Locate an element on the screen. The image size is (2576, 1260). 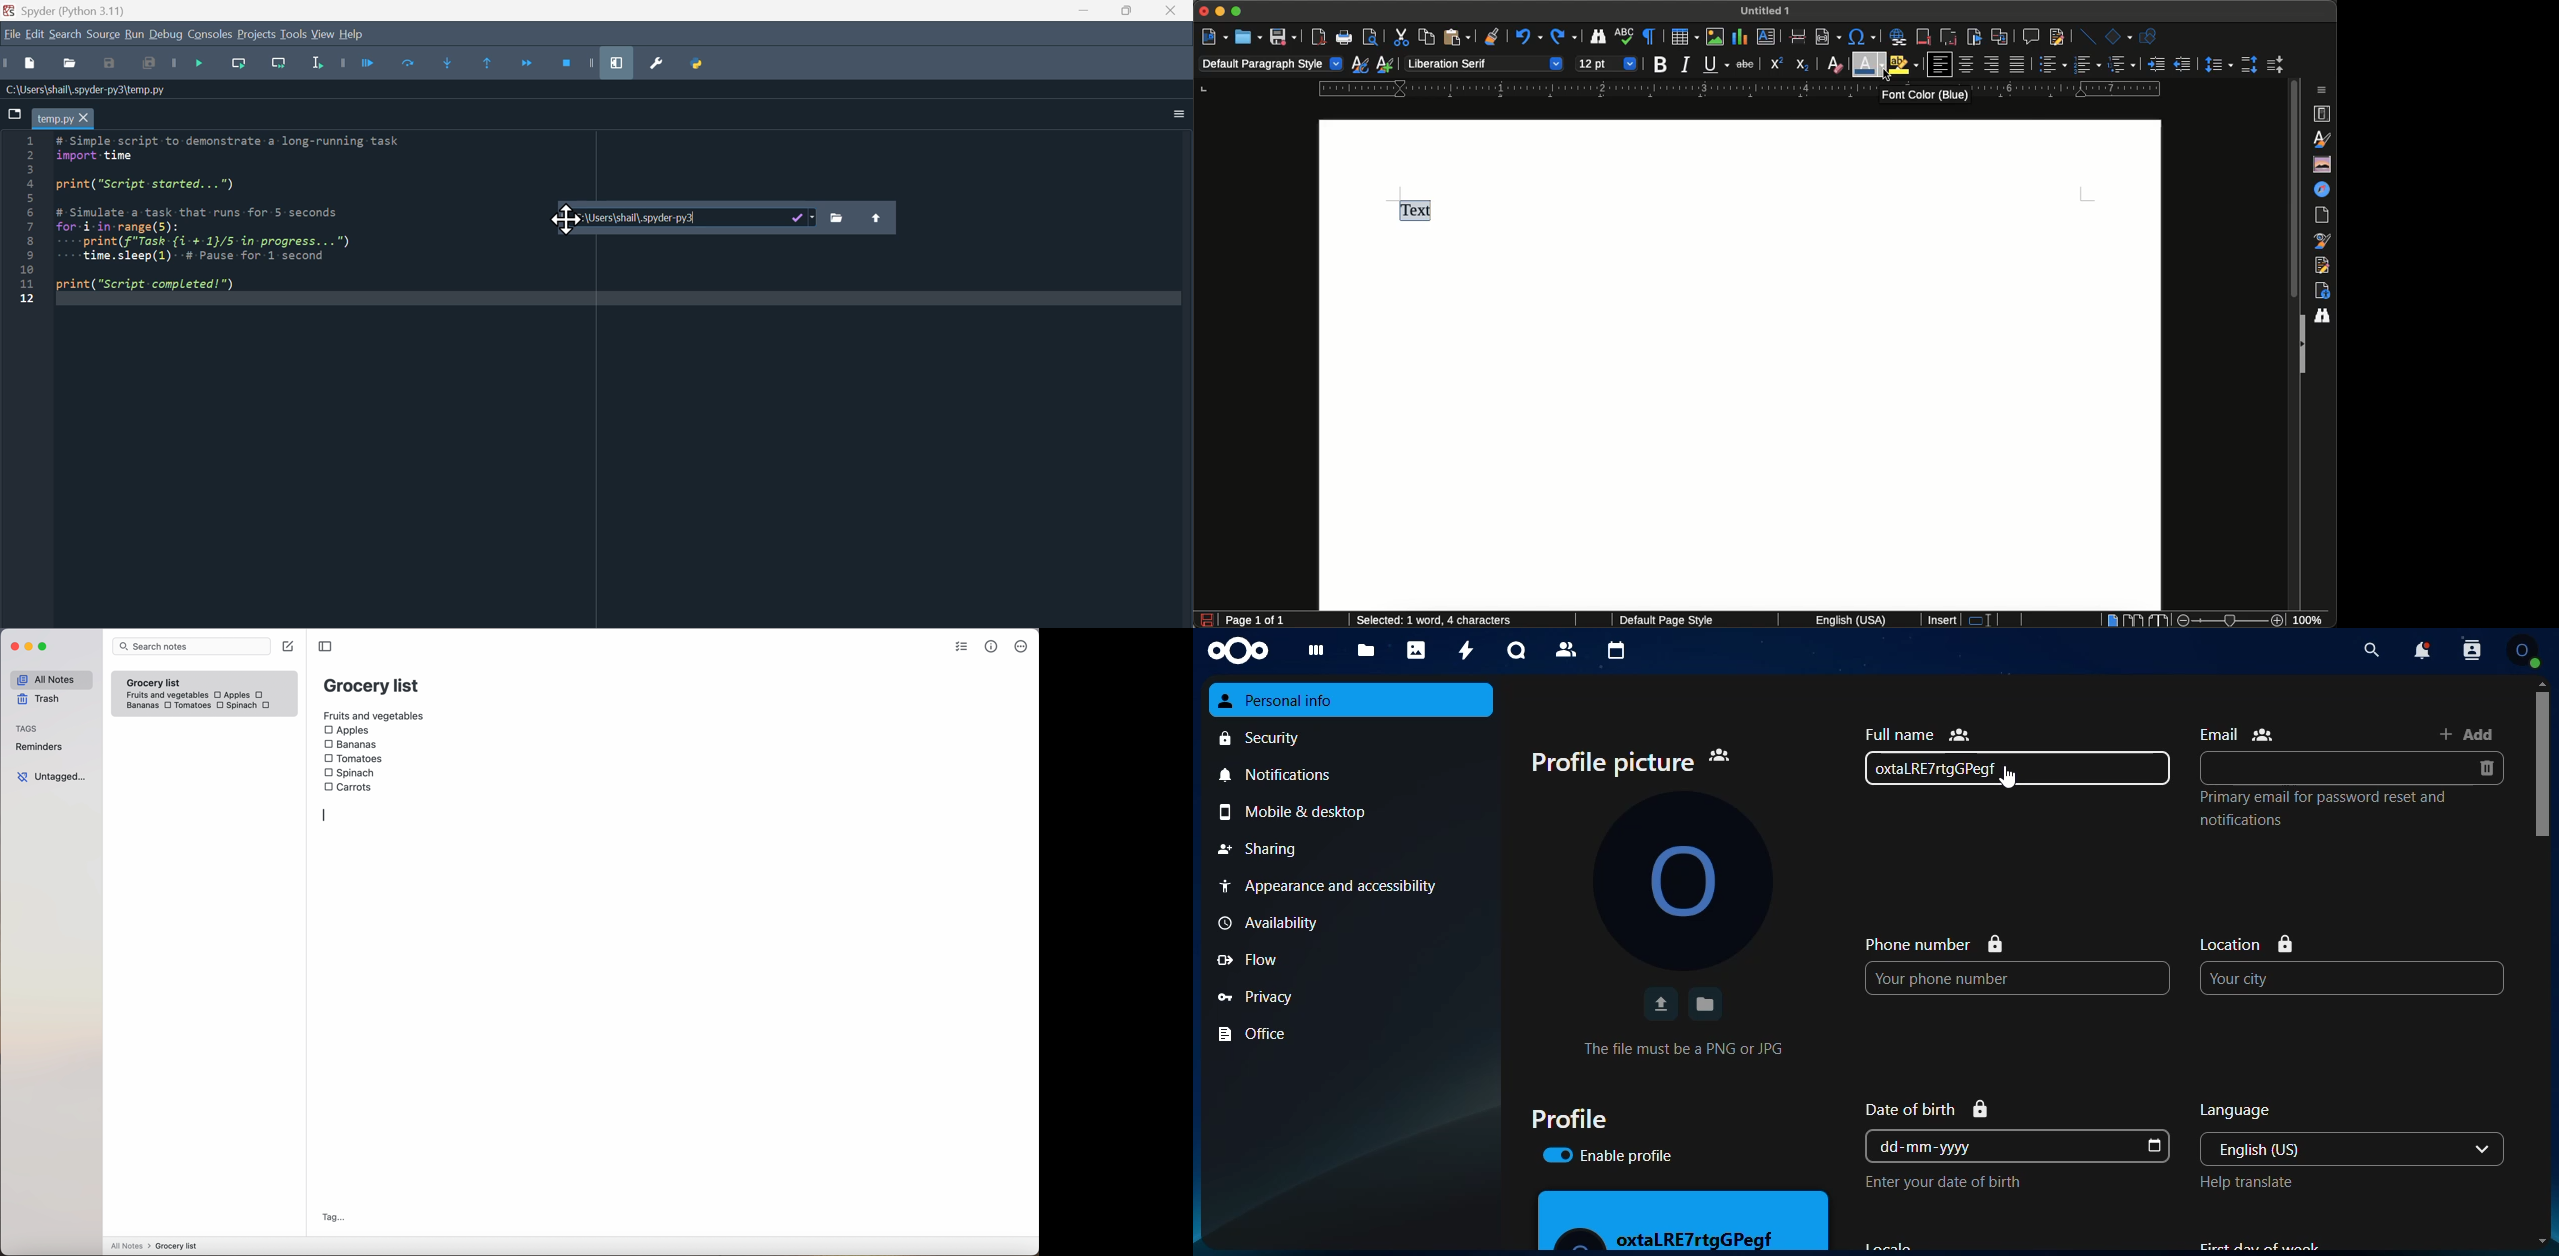
Ruler is located at coordinates (1740, 89).